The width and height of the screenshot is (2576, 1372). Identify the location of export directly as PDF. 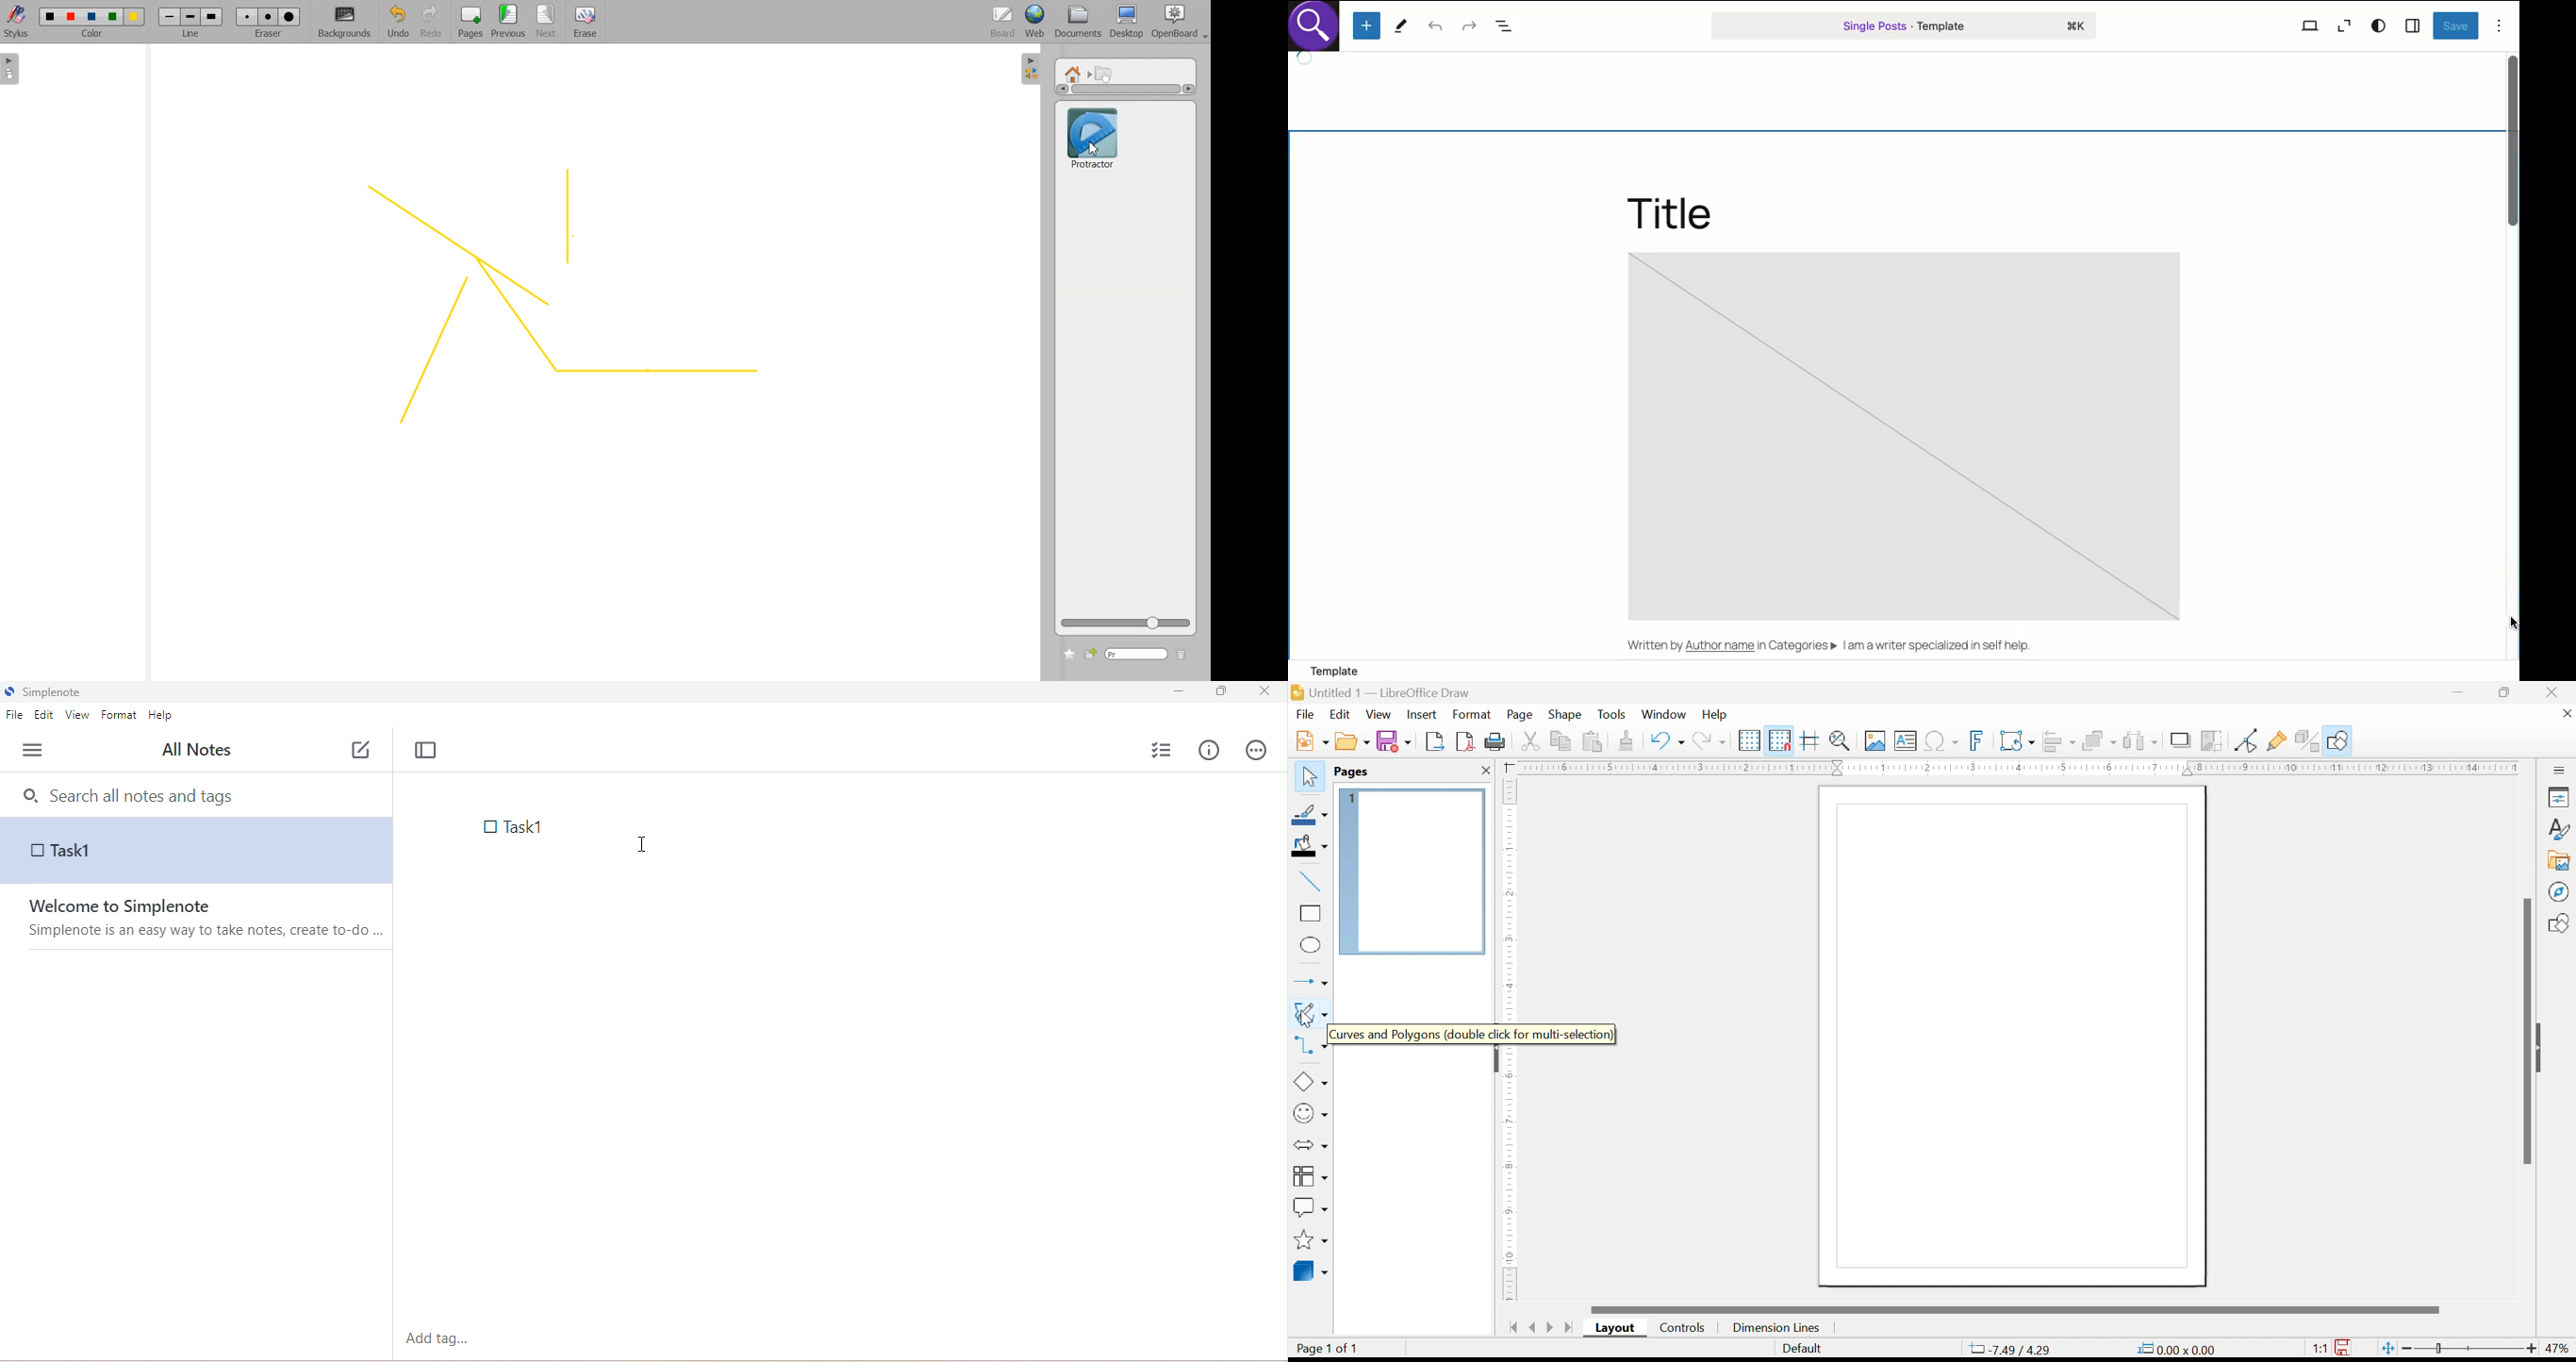
(1467, 742).